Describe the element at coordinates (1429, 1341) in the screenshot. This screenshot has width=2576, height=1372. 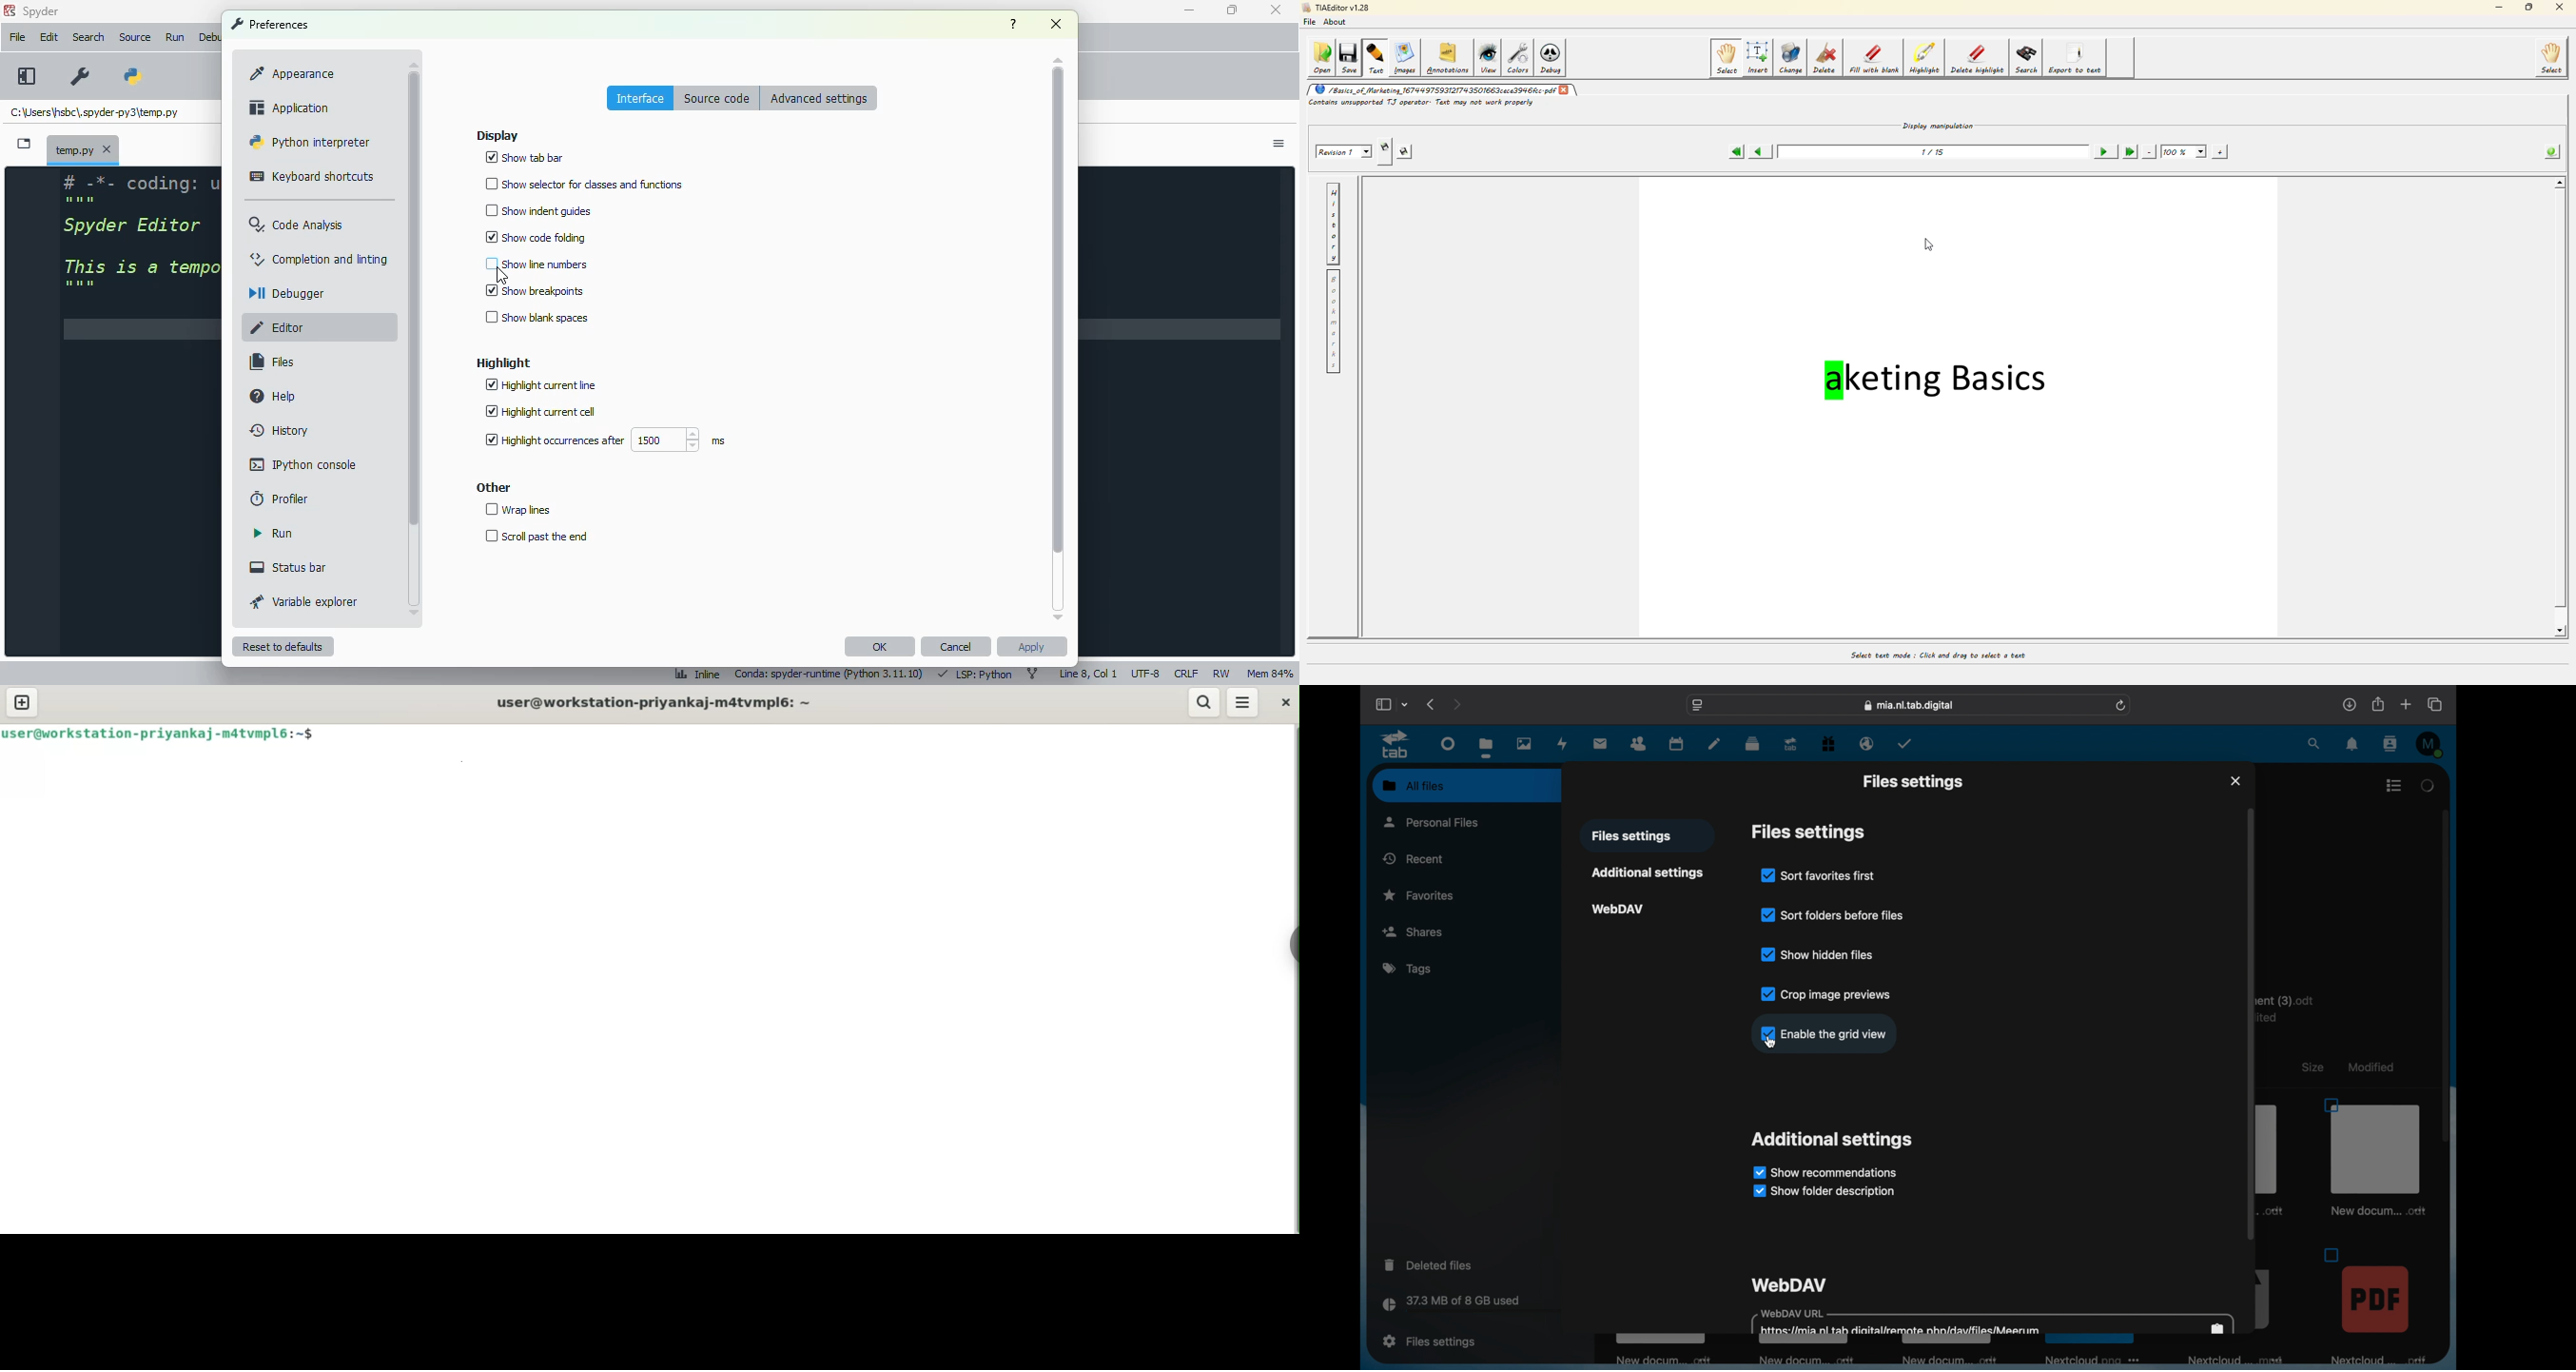
I see `files settings` at that location.